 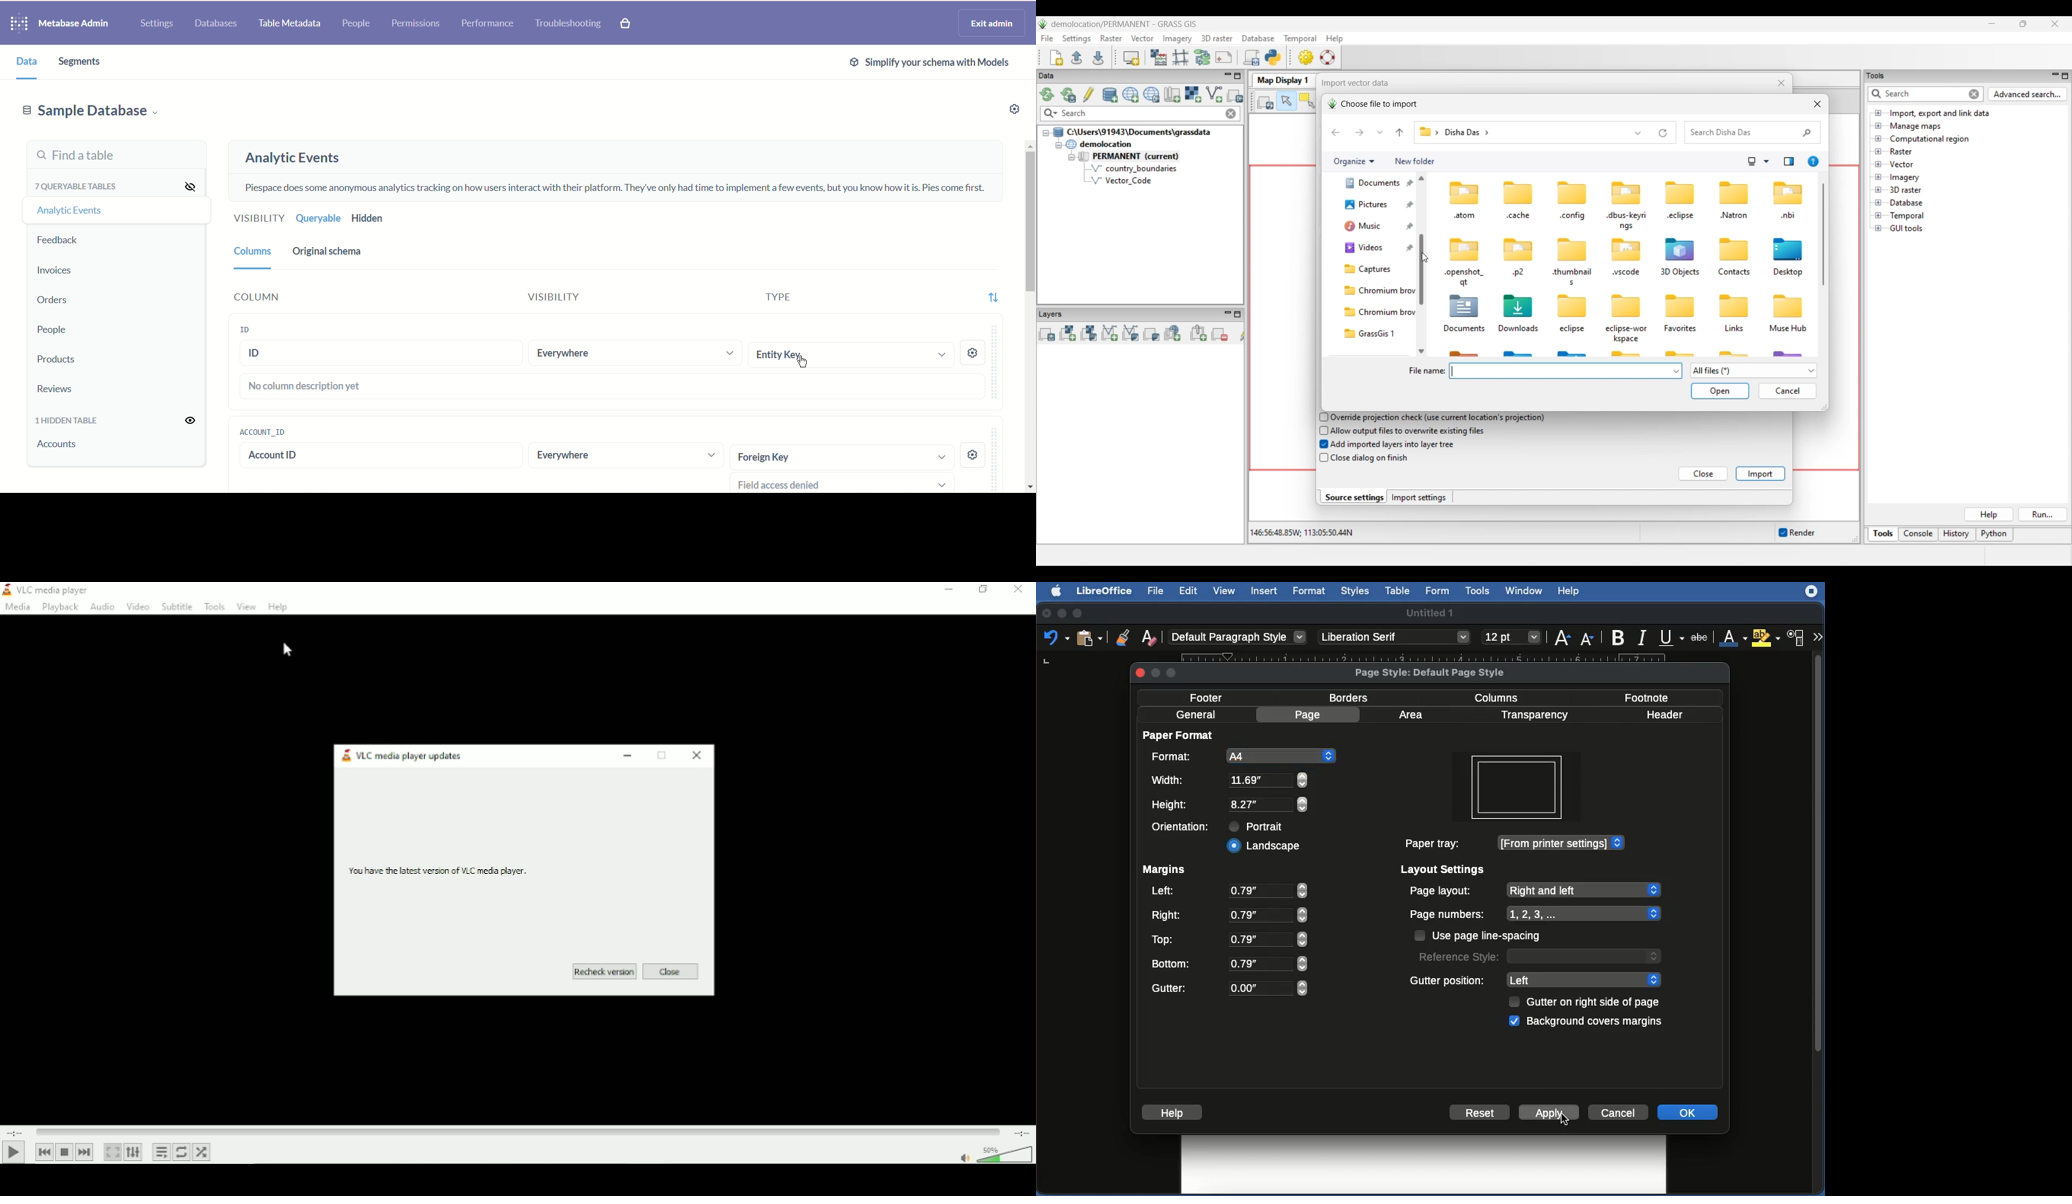 What do you see at coordinates (1058, 591) in the screenshot?
I see `Apple logo` at bounding box center [1058, 591].